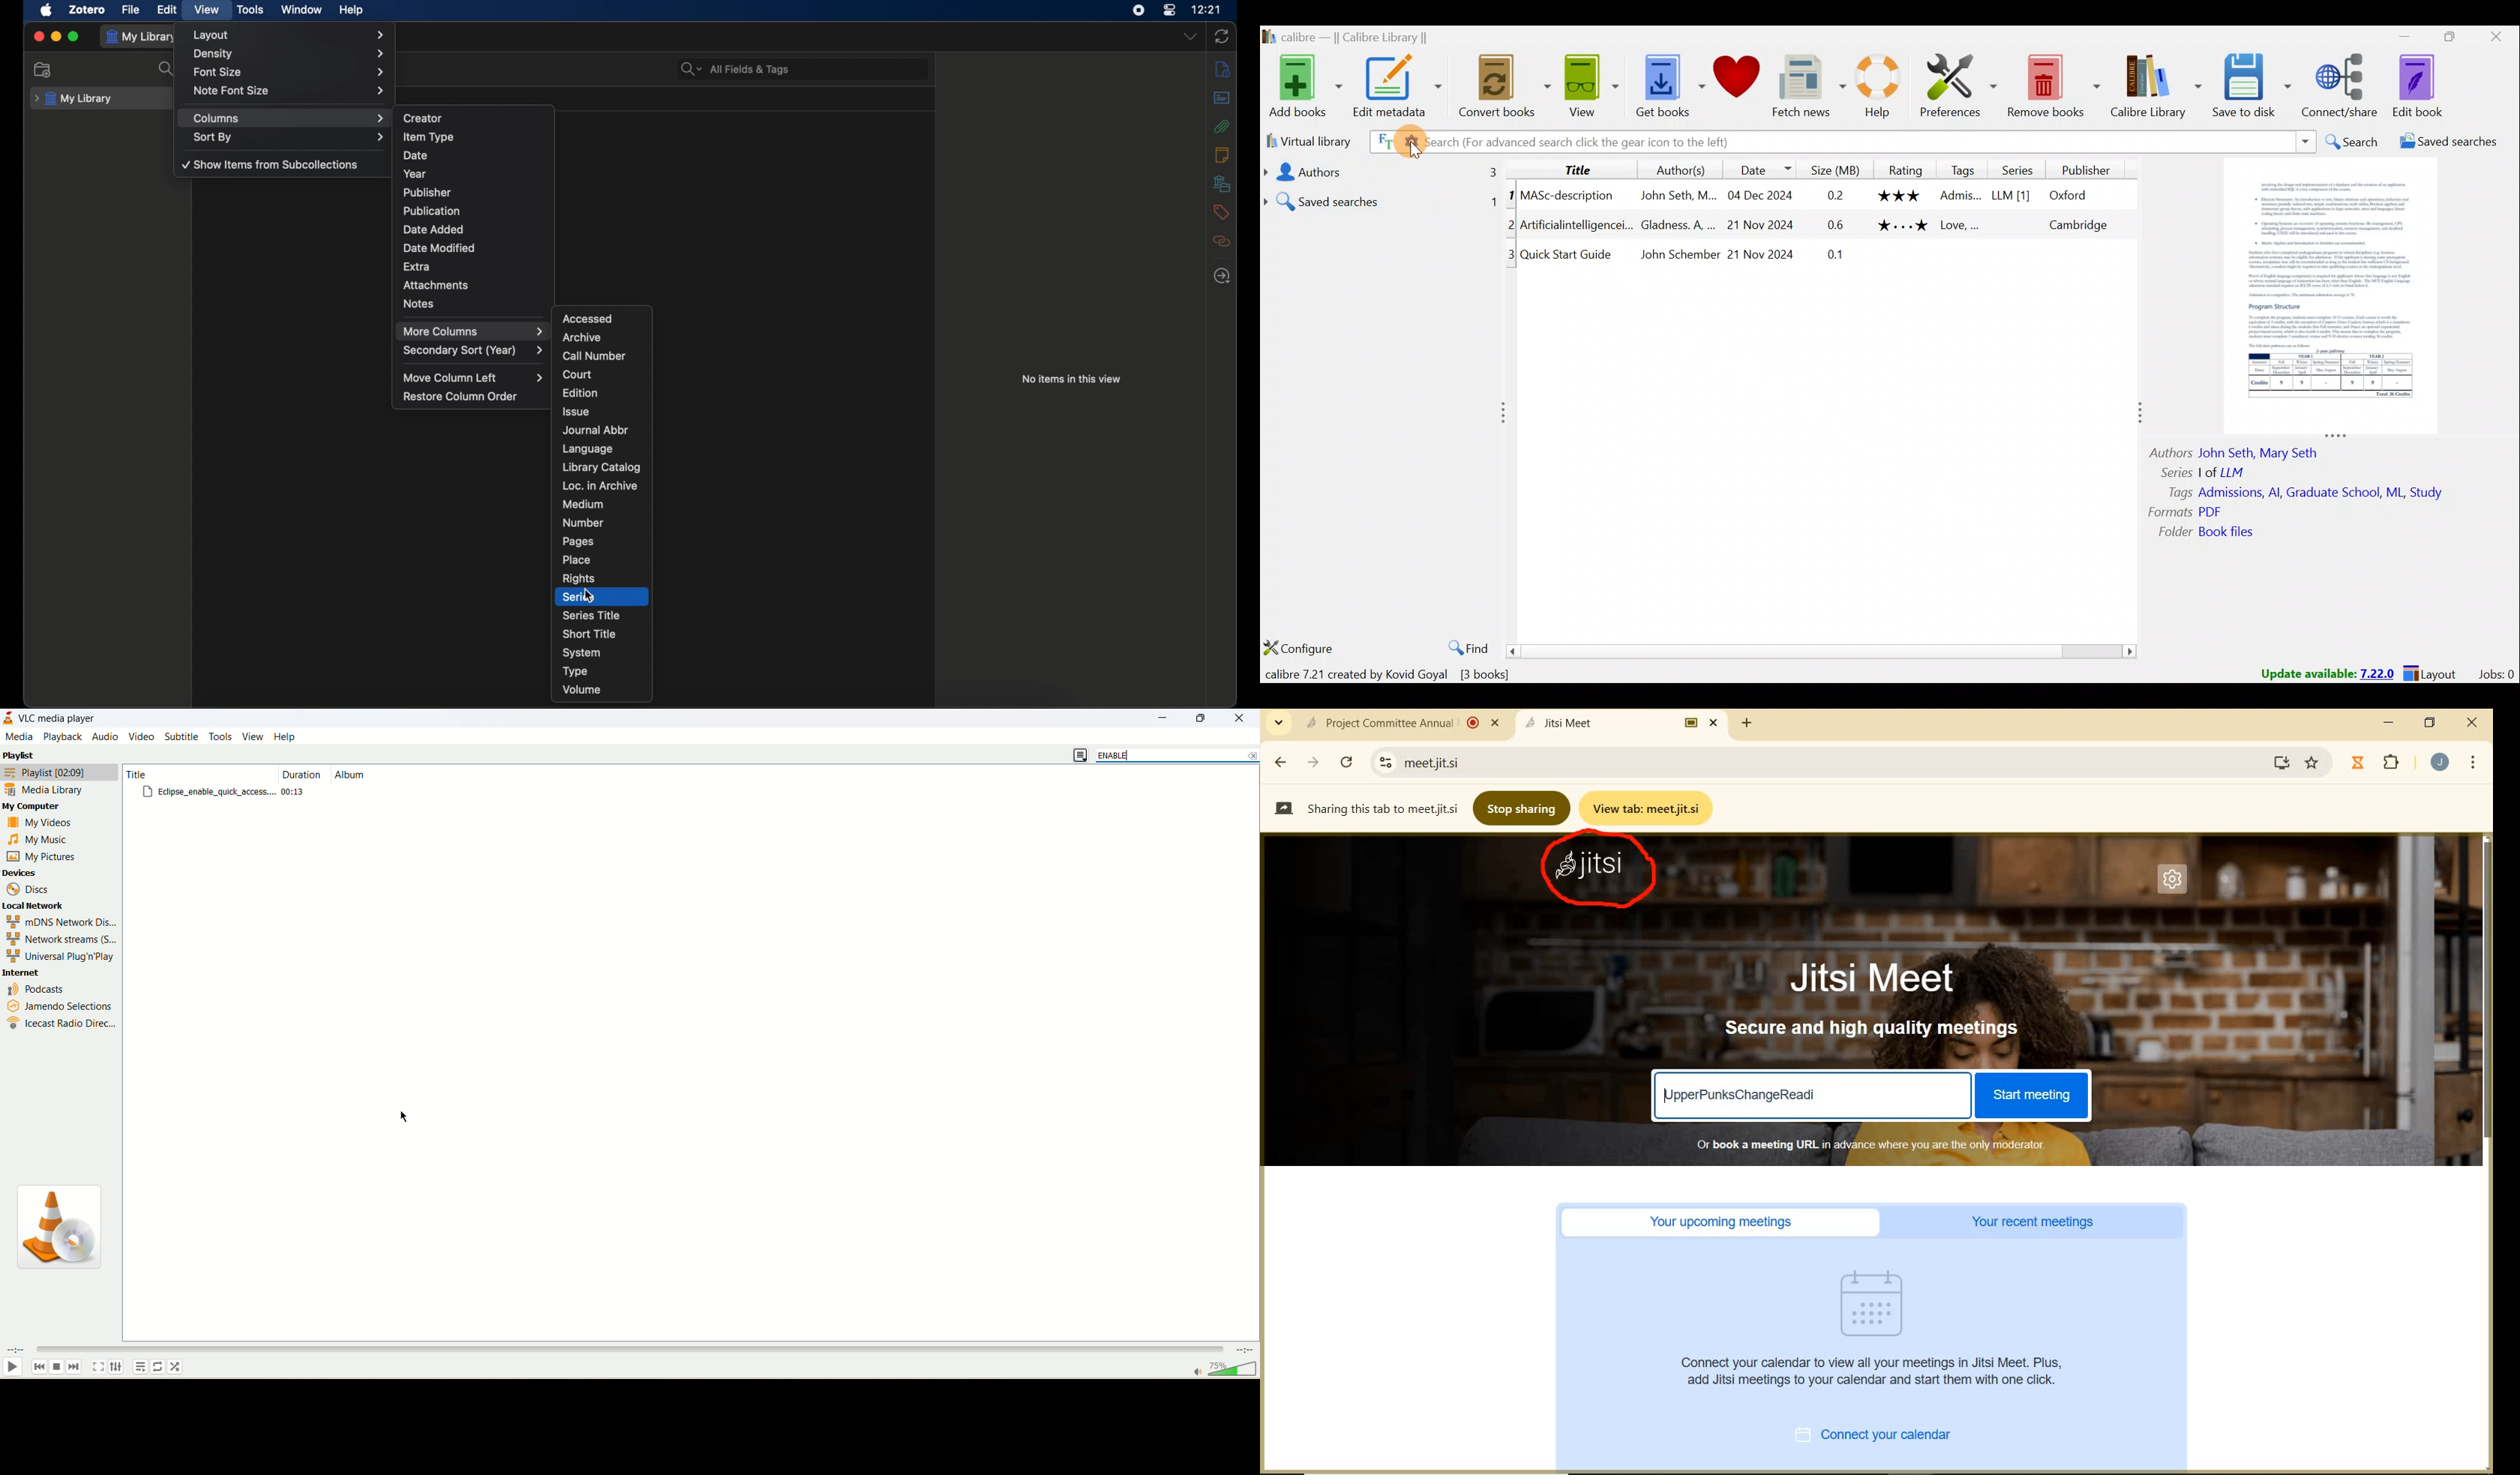  I want to click on Date, so click(1765, 167).